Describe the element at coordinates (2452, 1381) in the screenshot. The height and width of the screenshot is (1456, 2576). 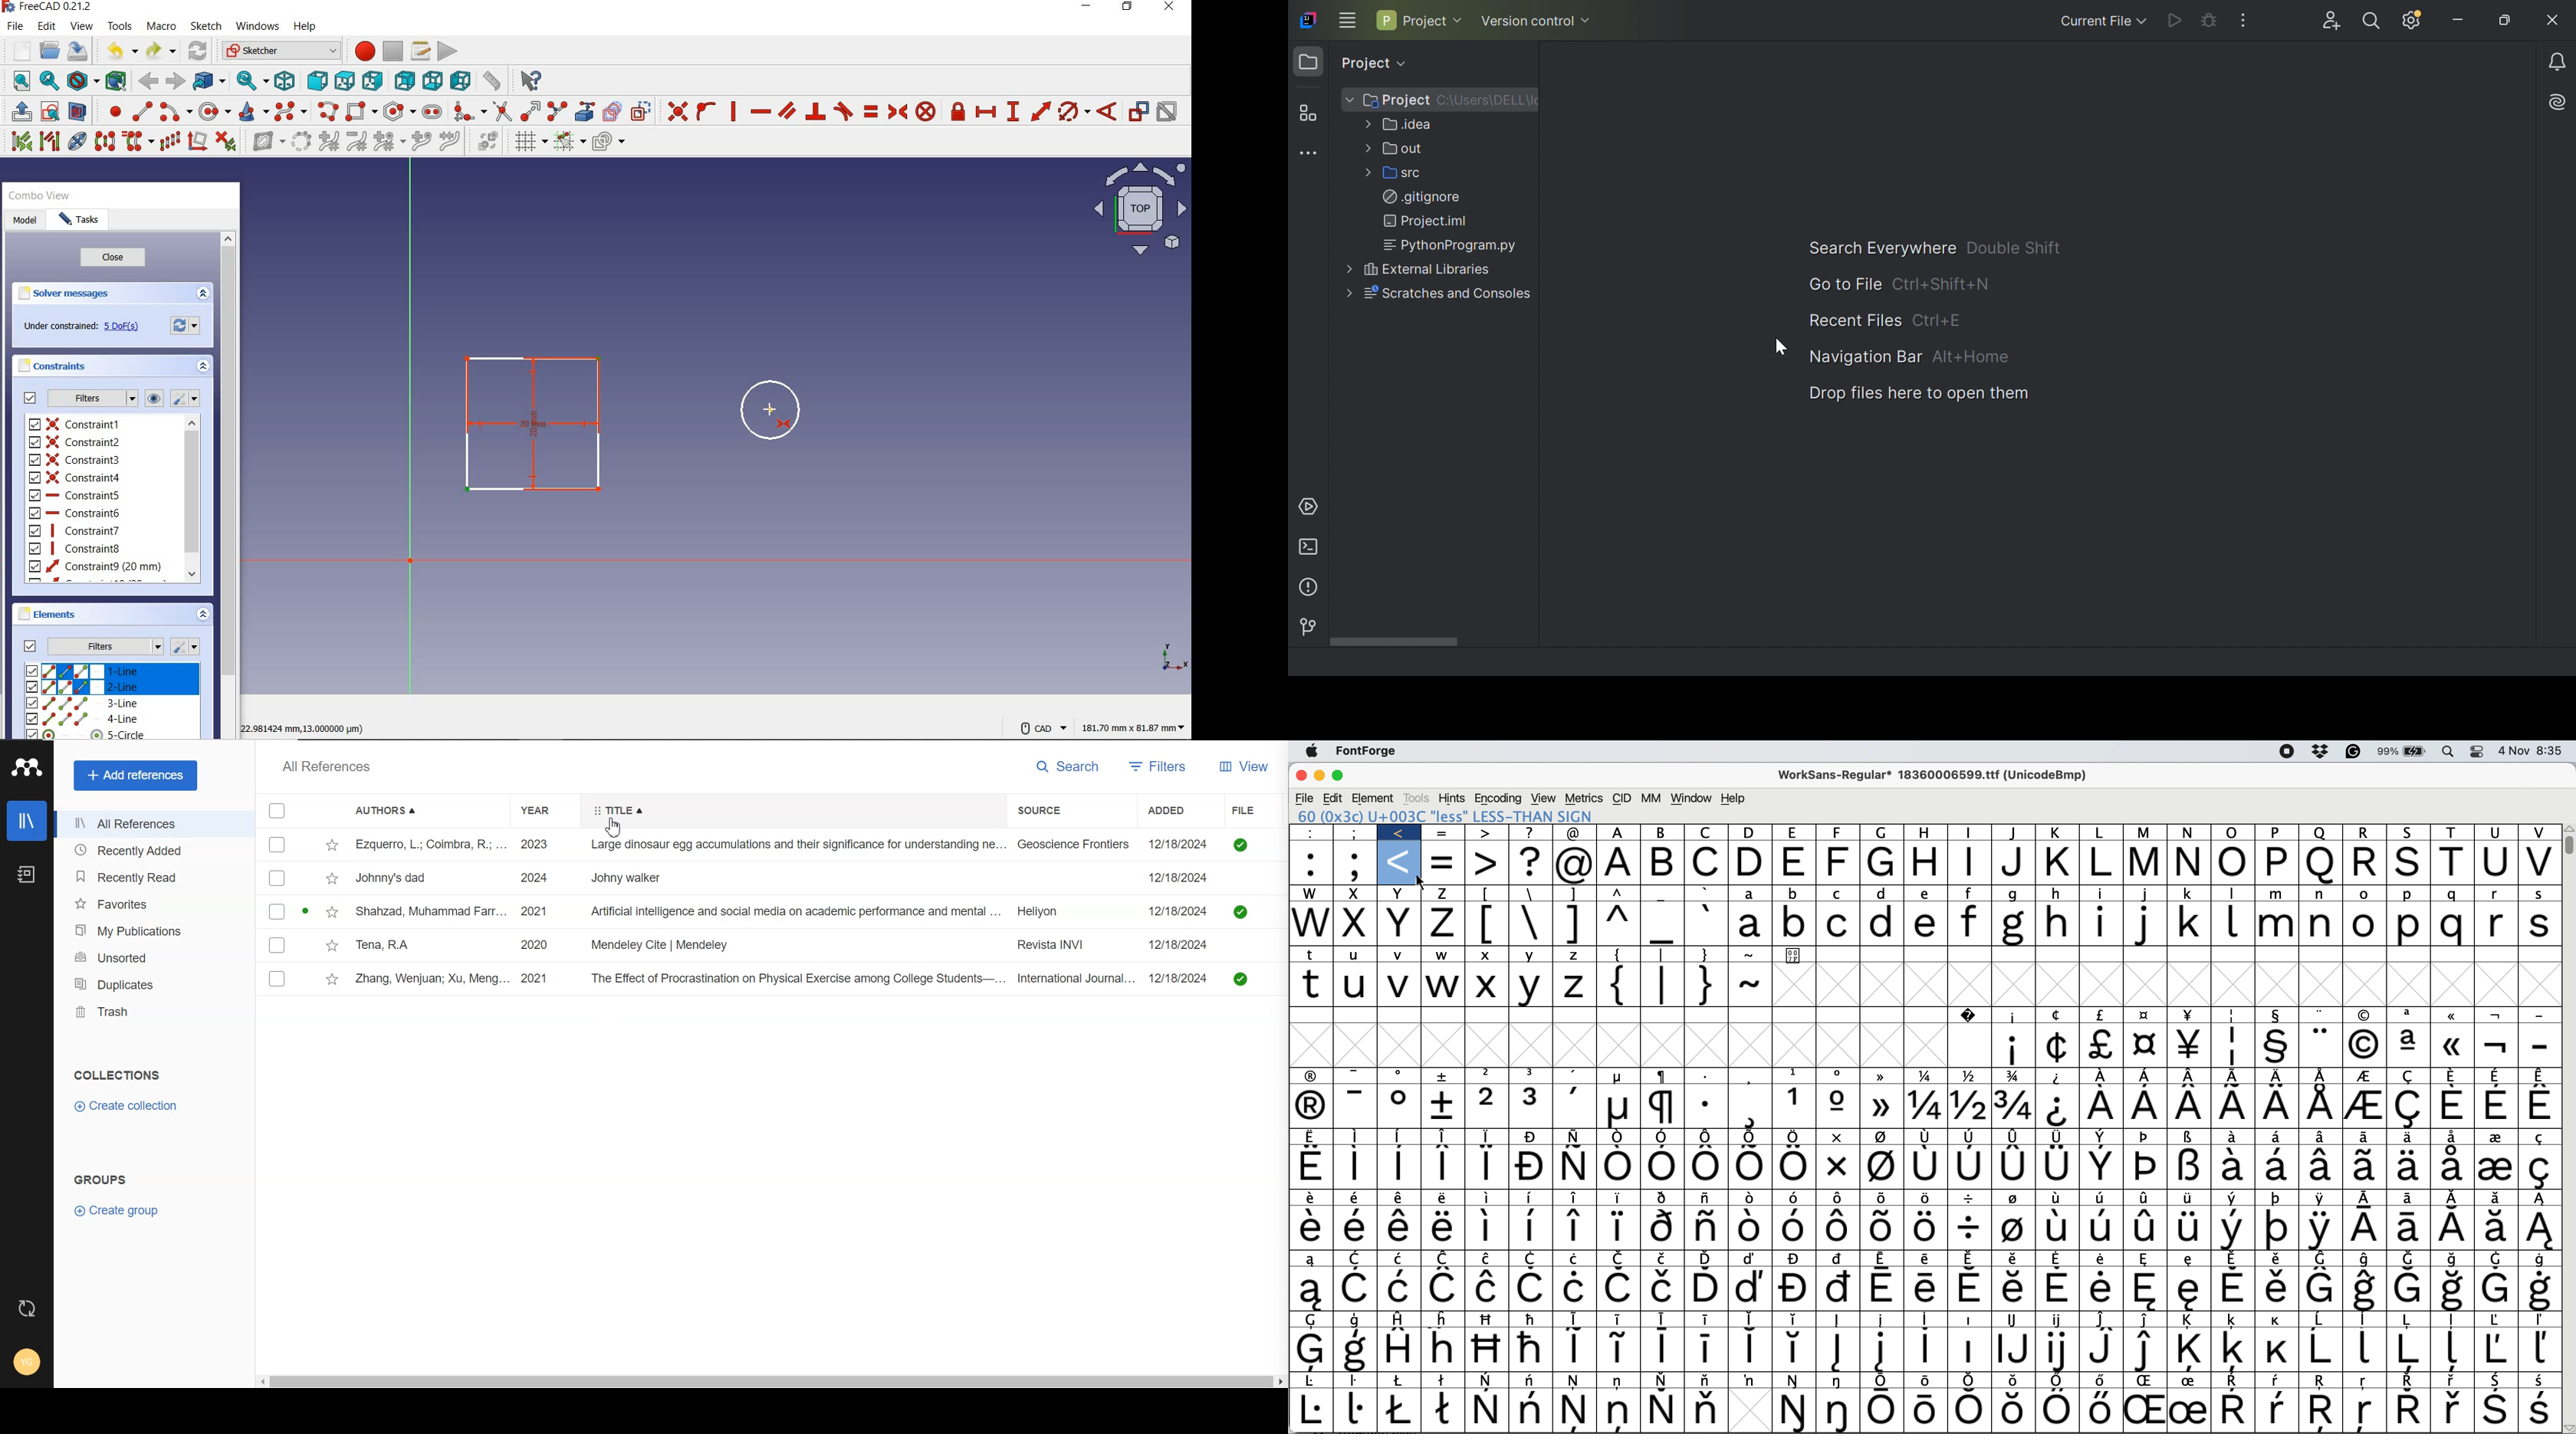
I see `Symbol` at that location.